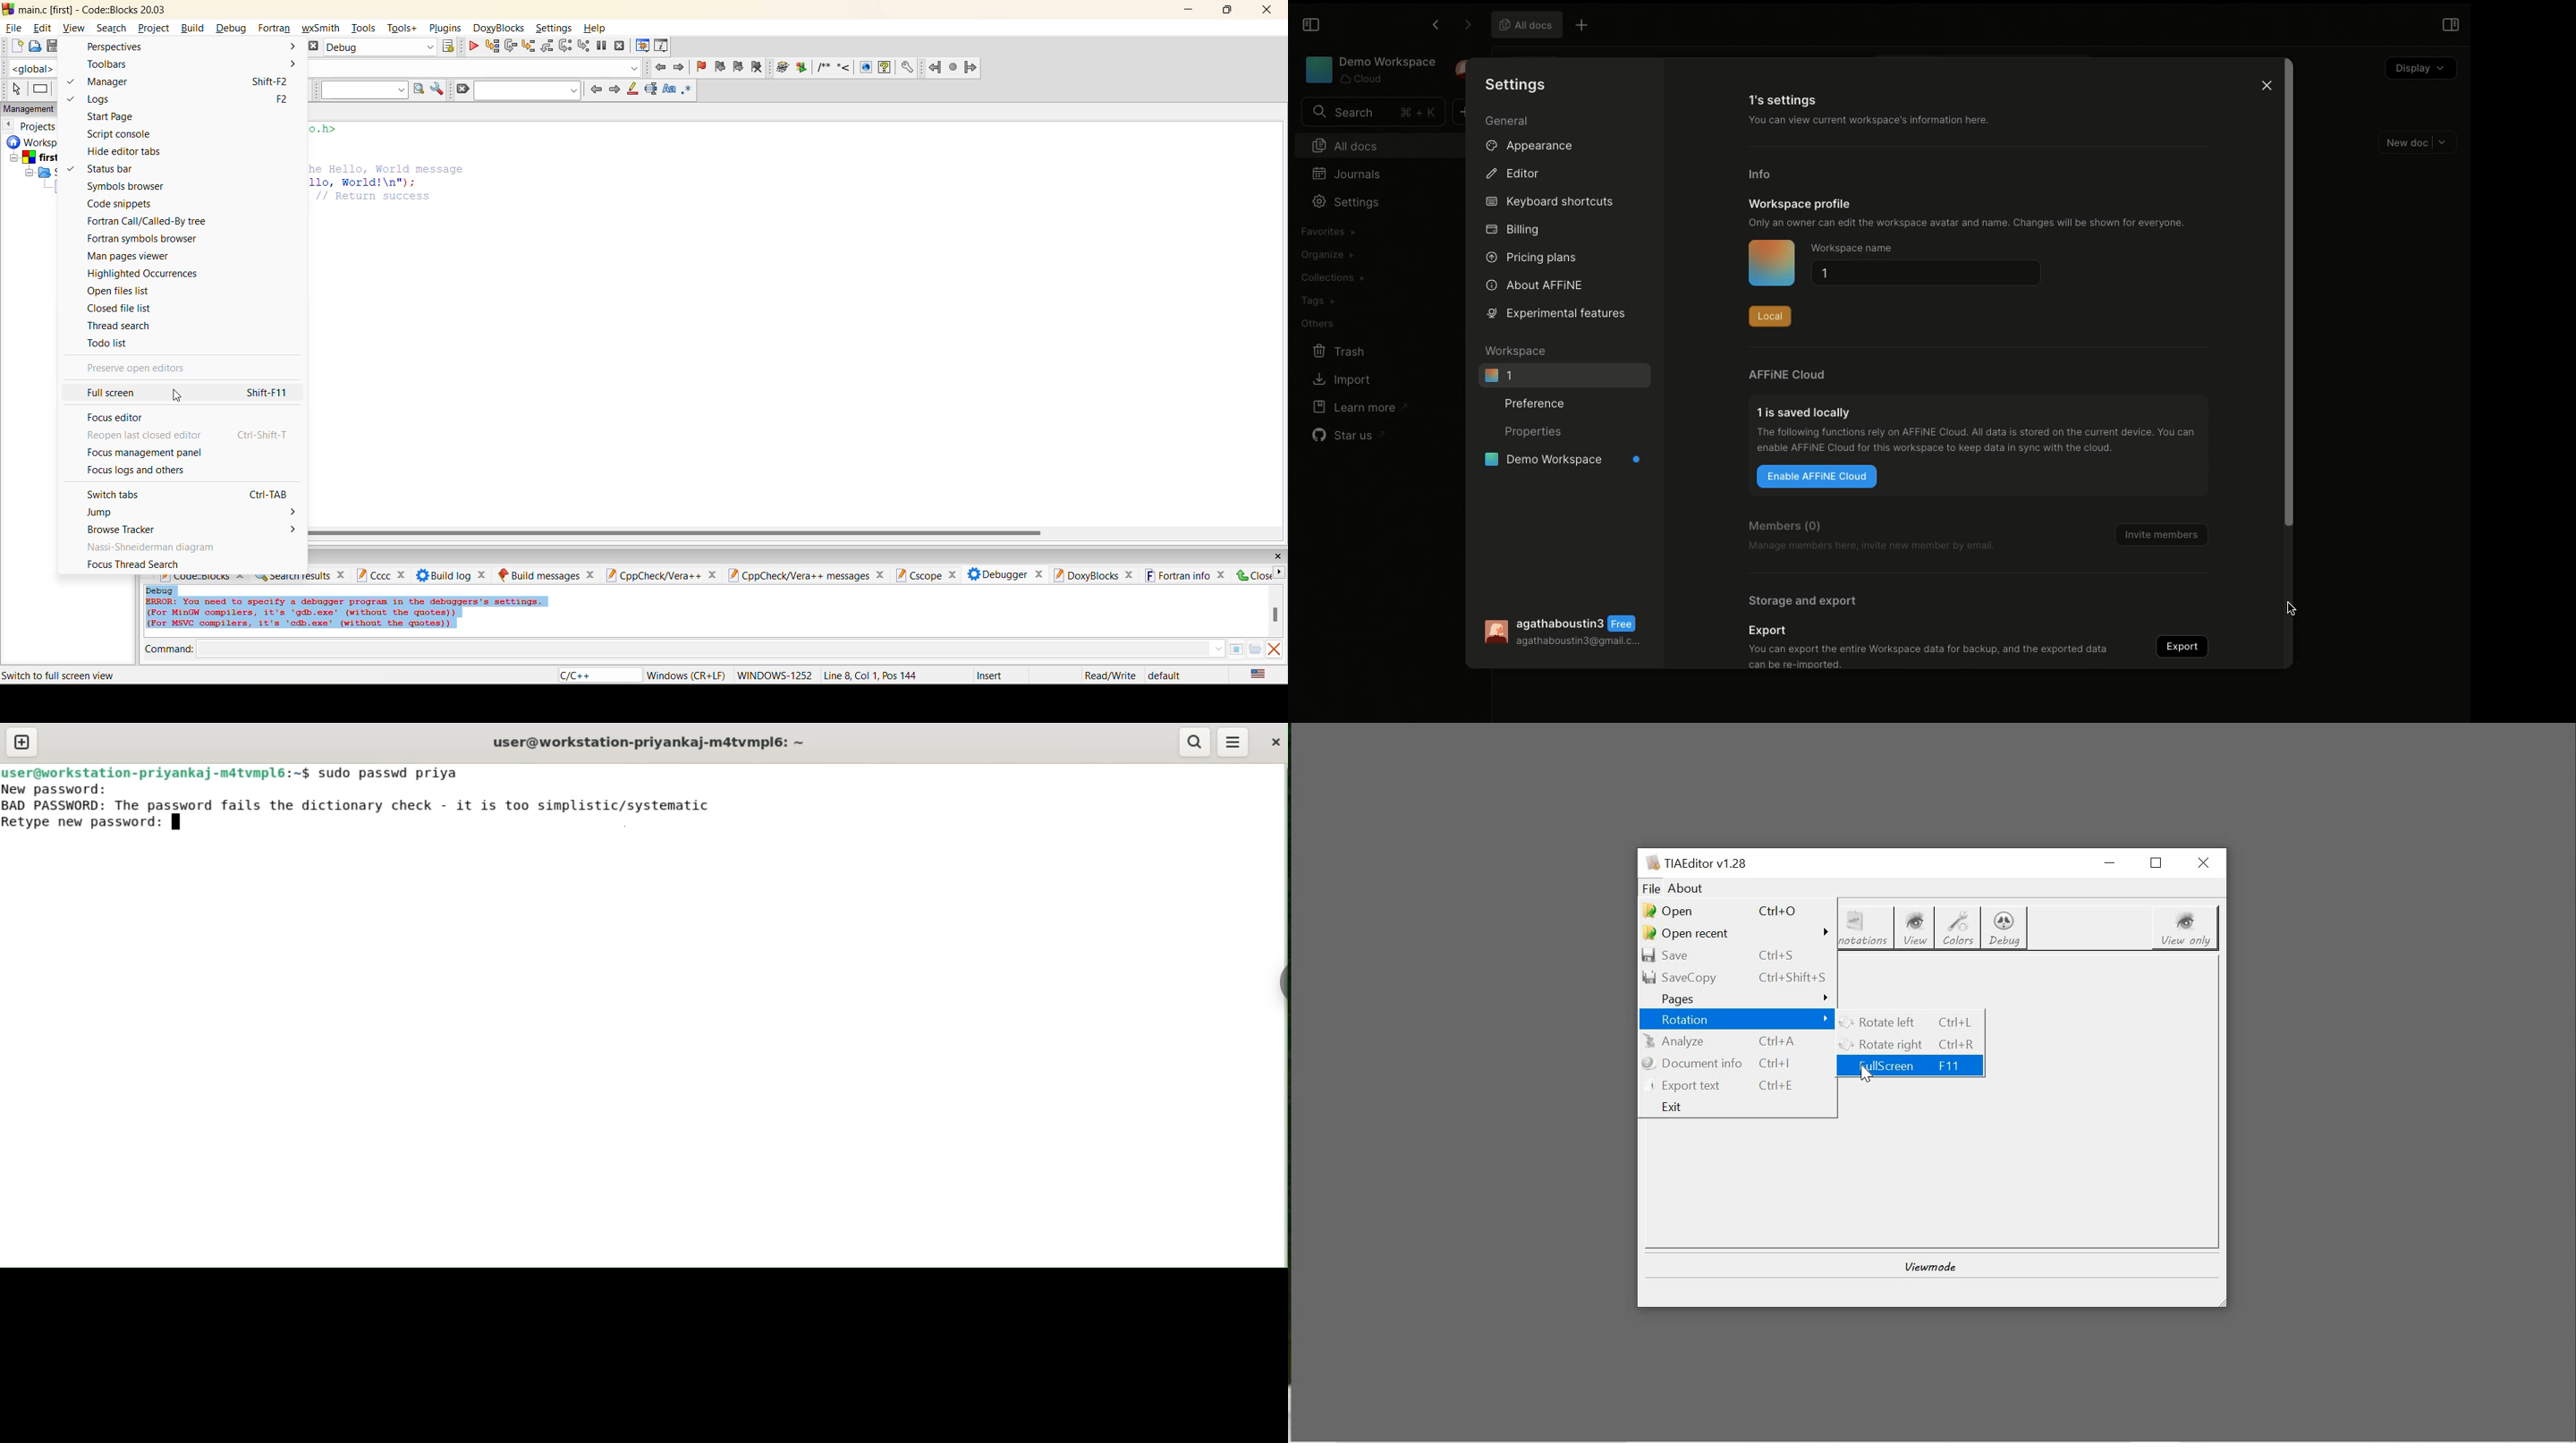 The image size is (2576, 1456). Describe the element at coordinates (530, 90) in the screenshot. I see `search` at that location.